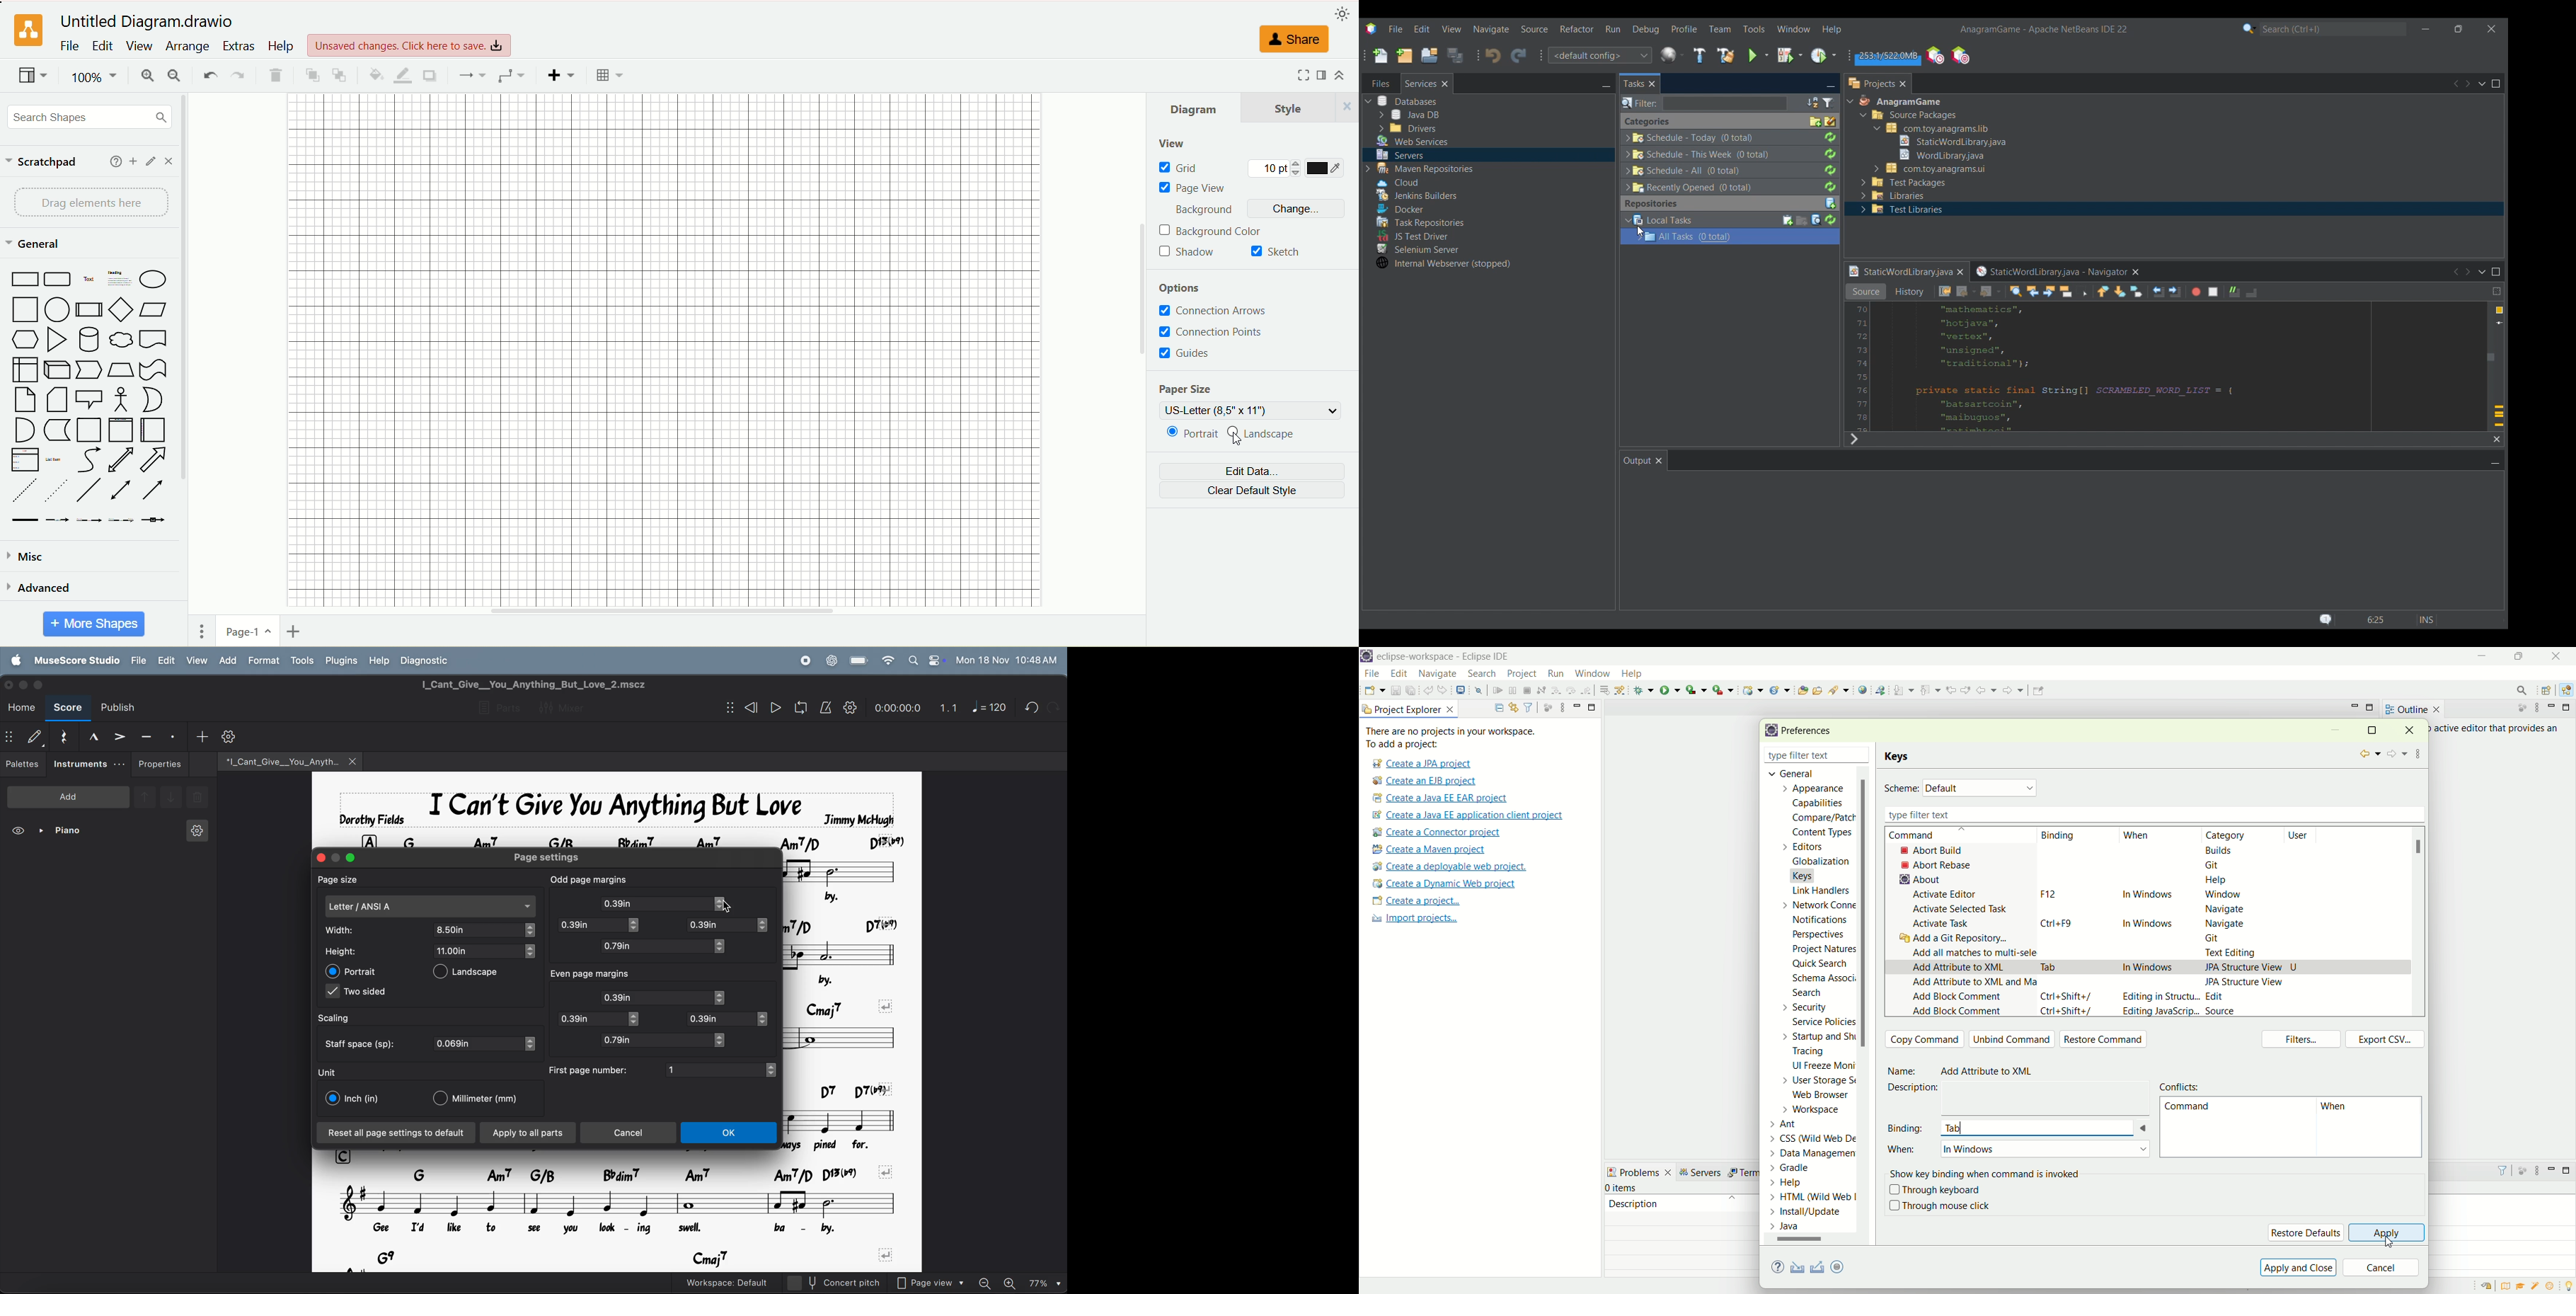 The height and width of the screenshot is (1316, 2576). I want to click on lyrics, so click(839, 1145).